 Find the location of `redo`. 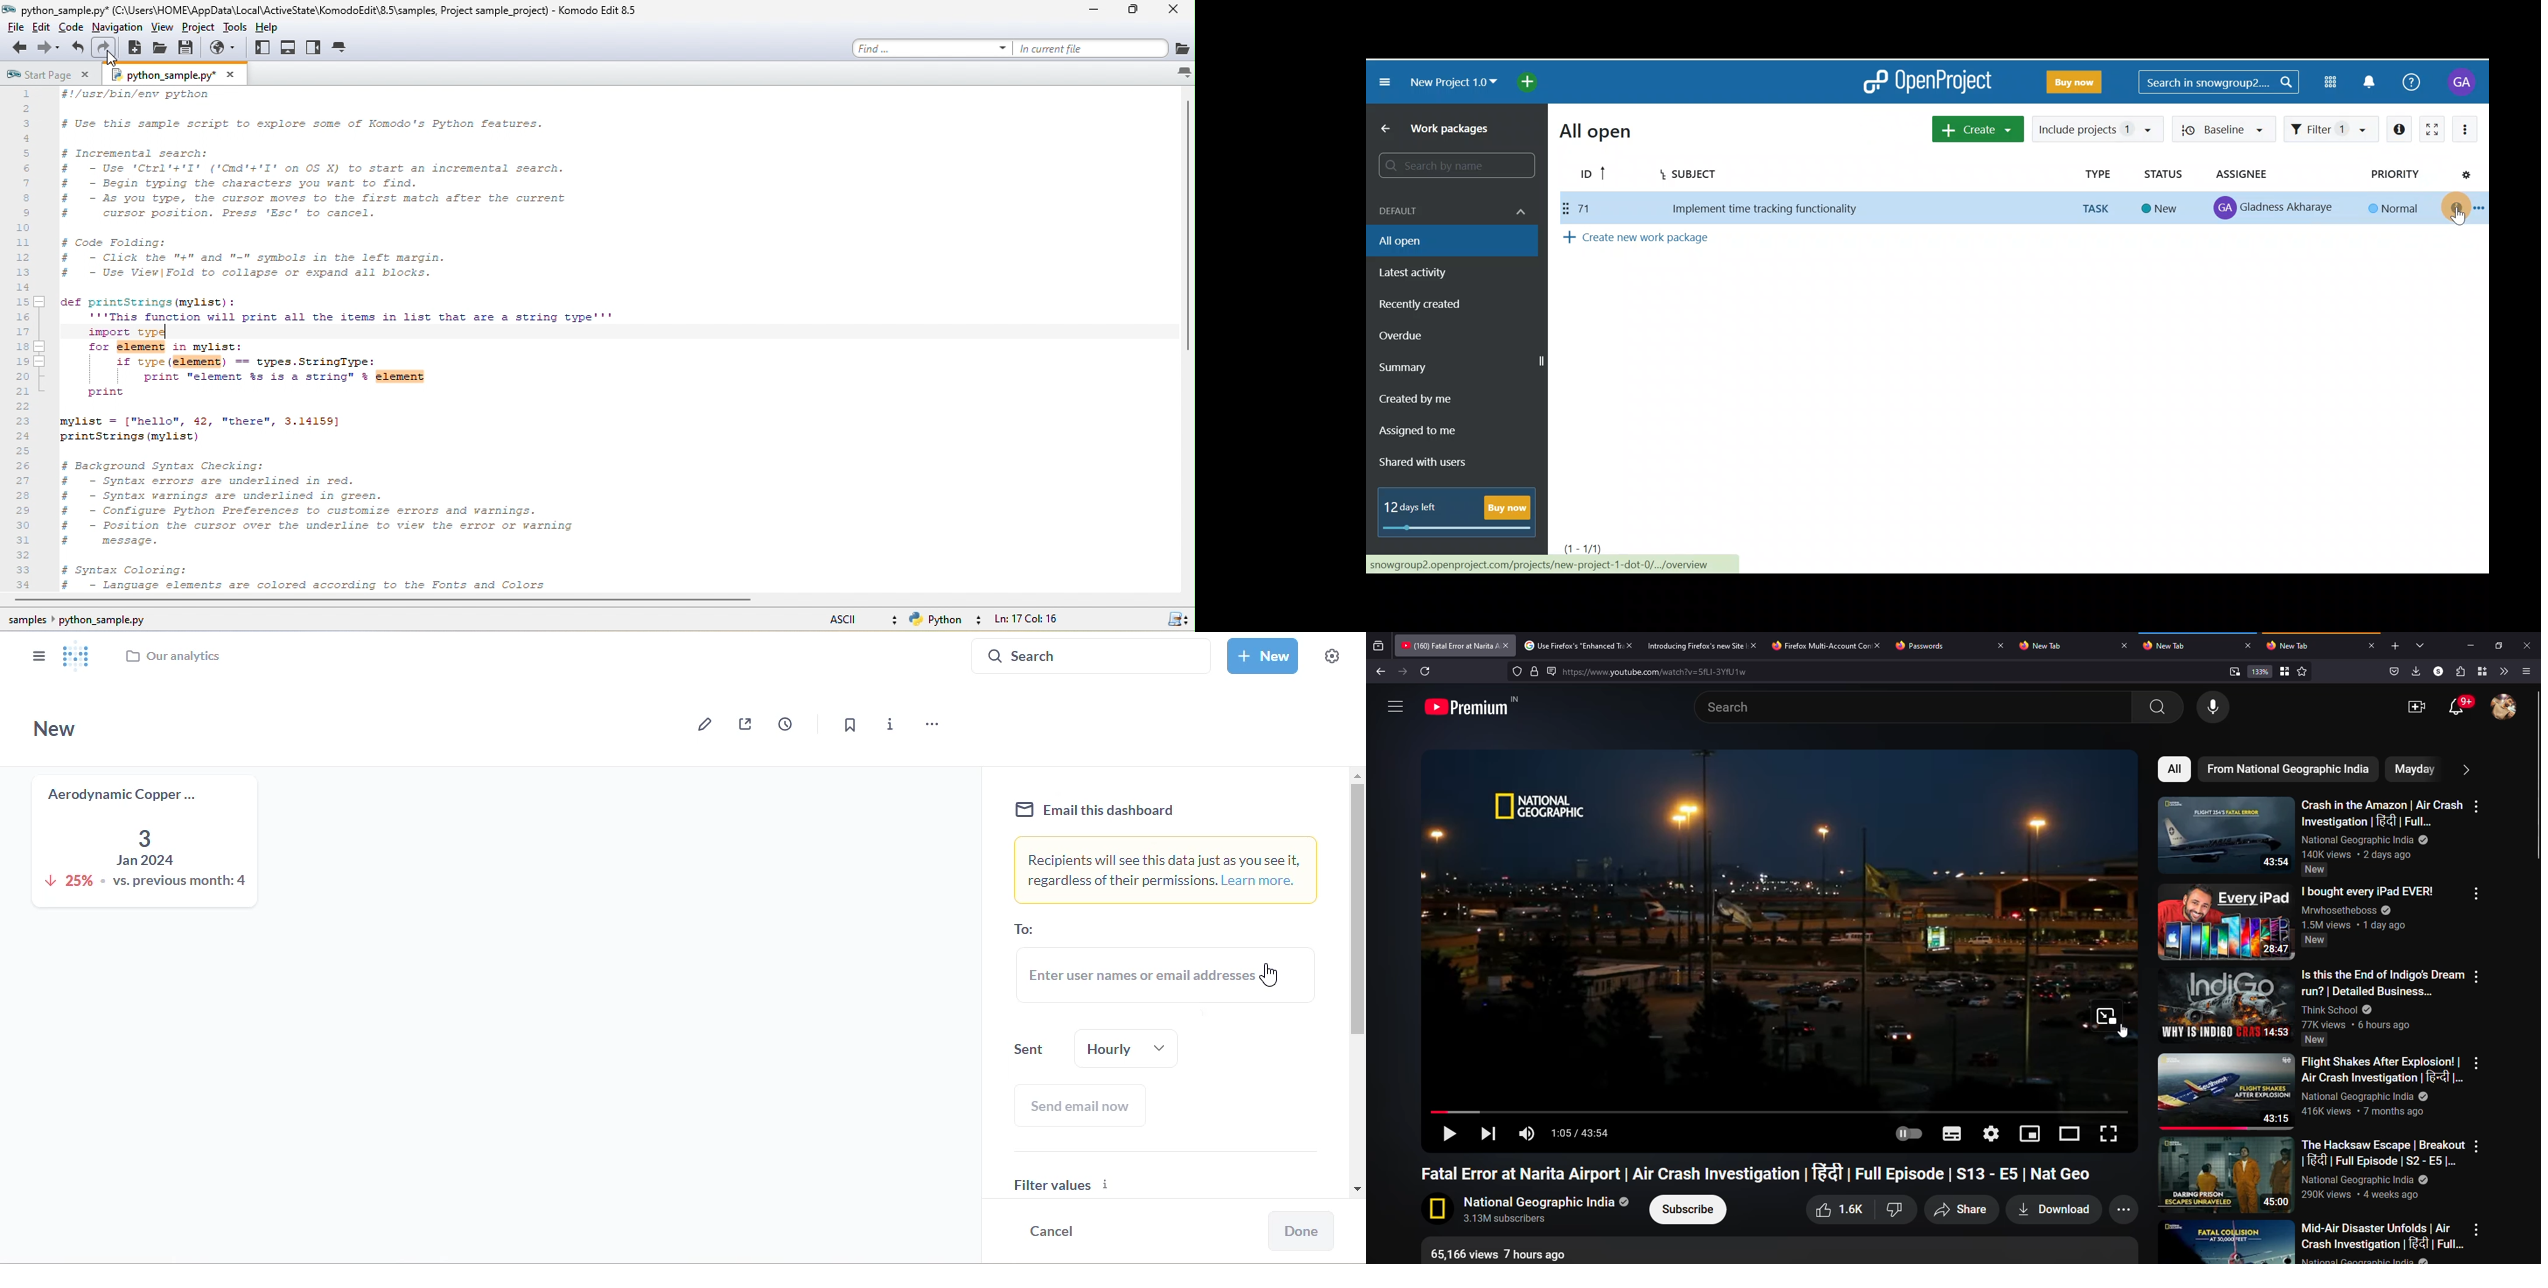

redo is located at coordinates (105, 48).